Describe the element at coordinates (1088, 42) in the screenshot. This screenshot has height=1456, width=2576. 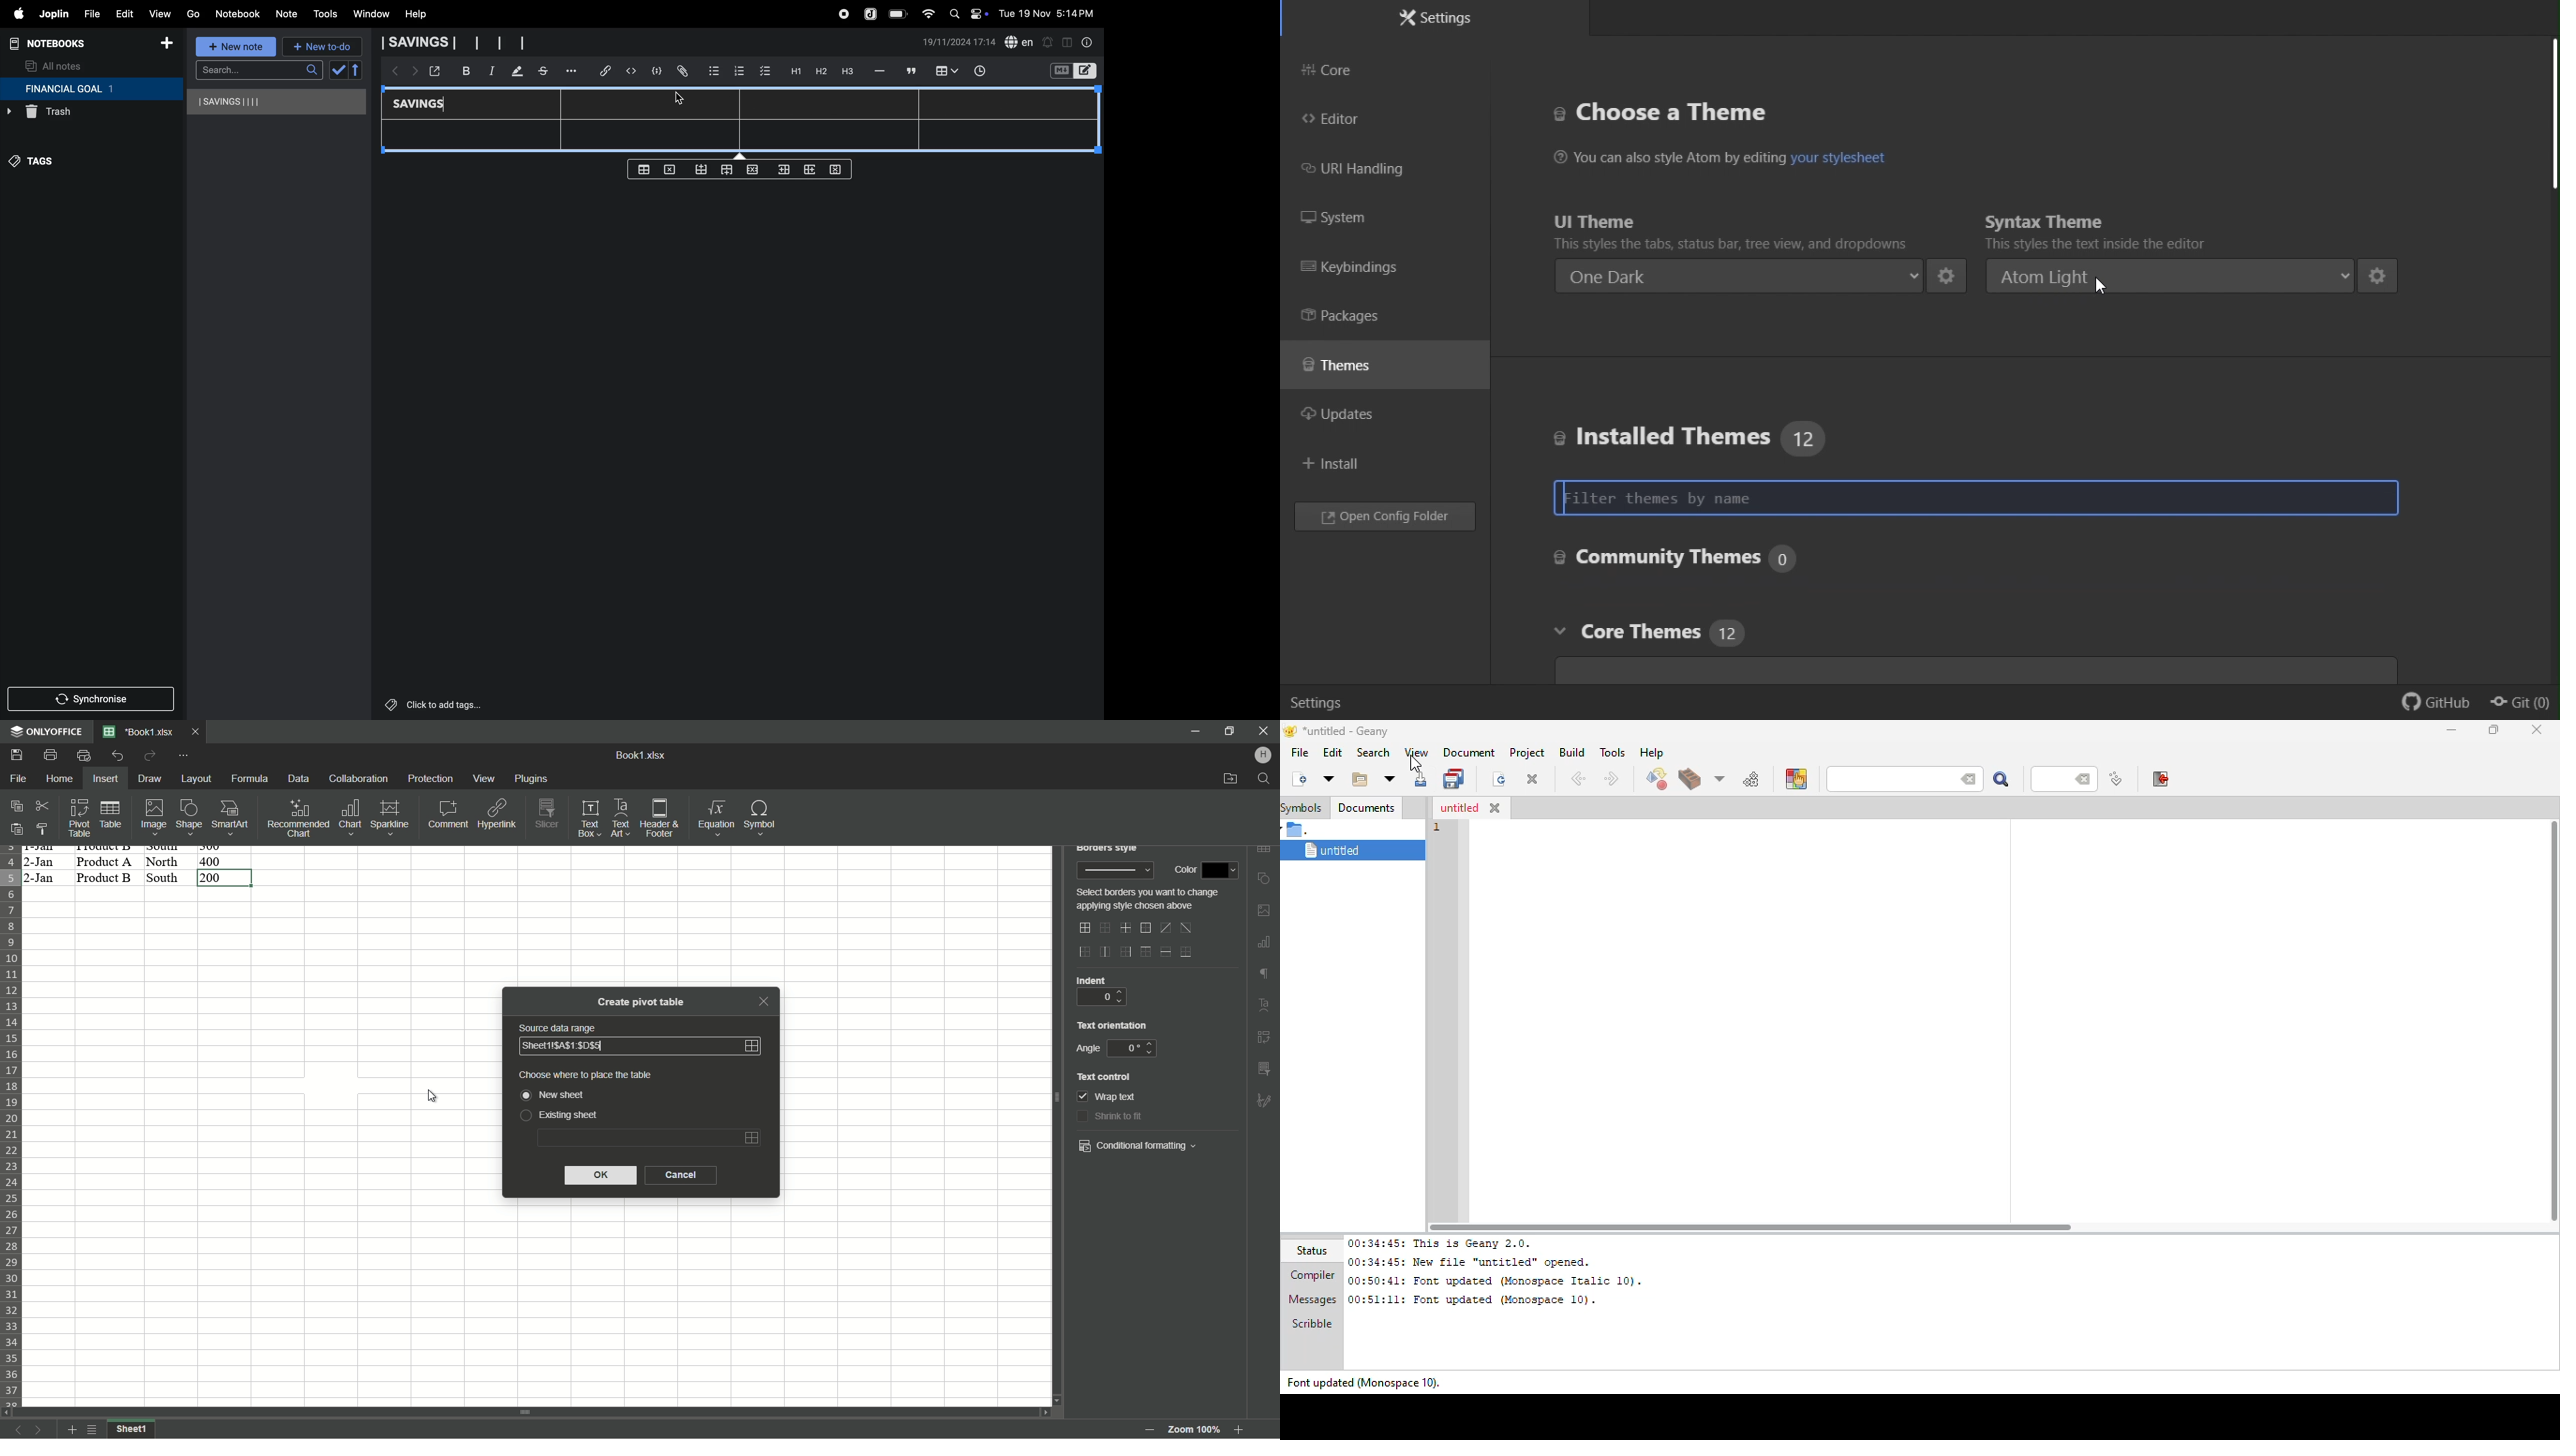
I see `info` at that location.